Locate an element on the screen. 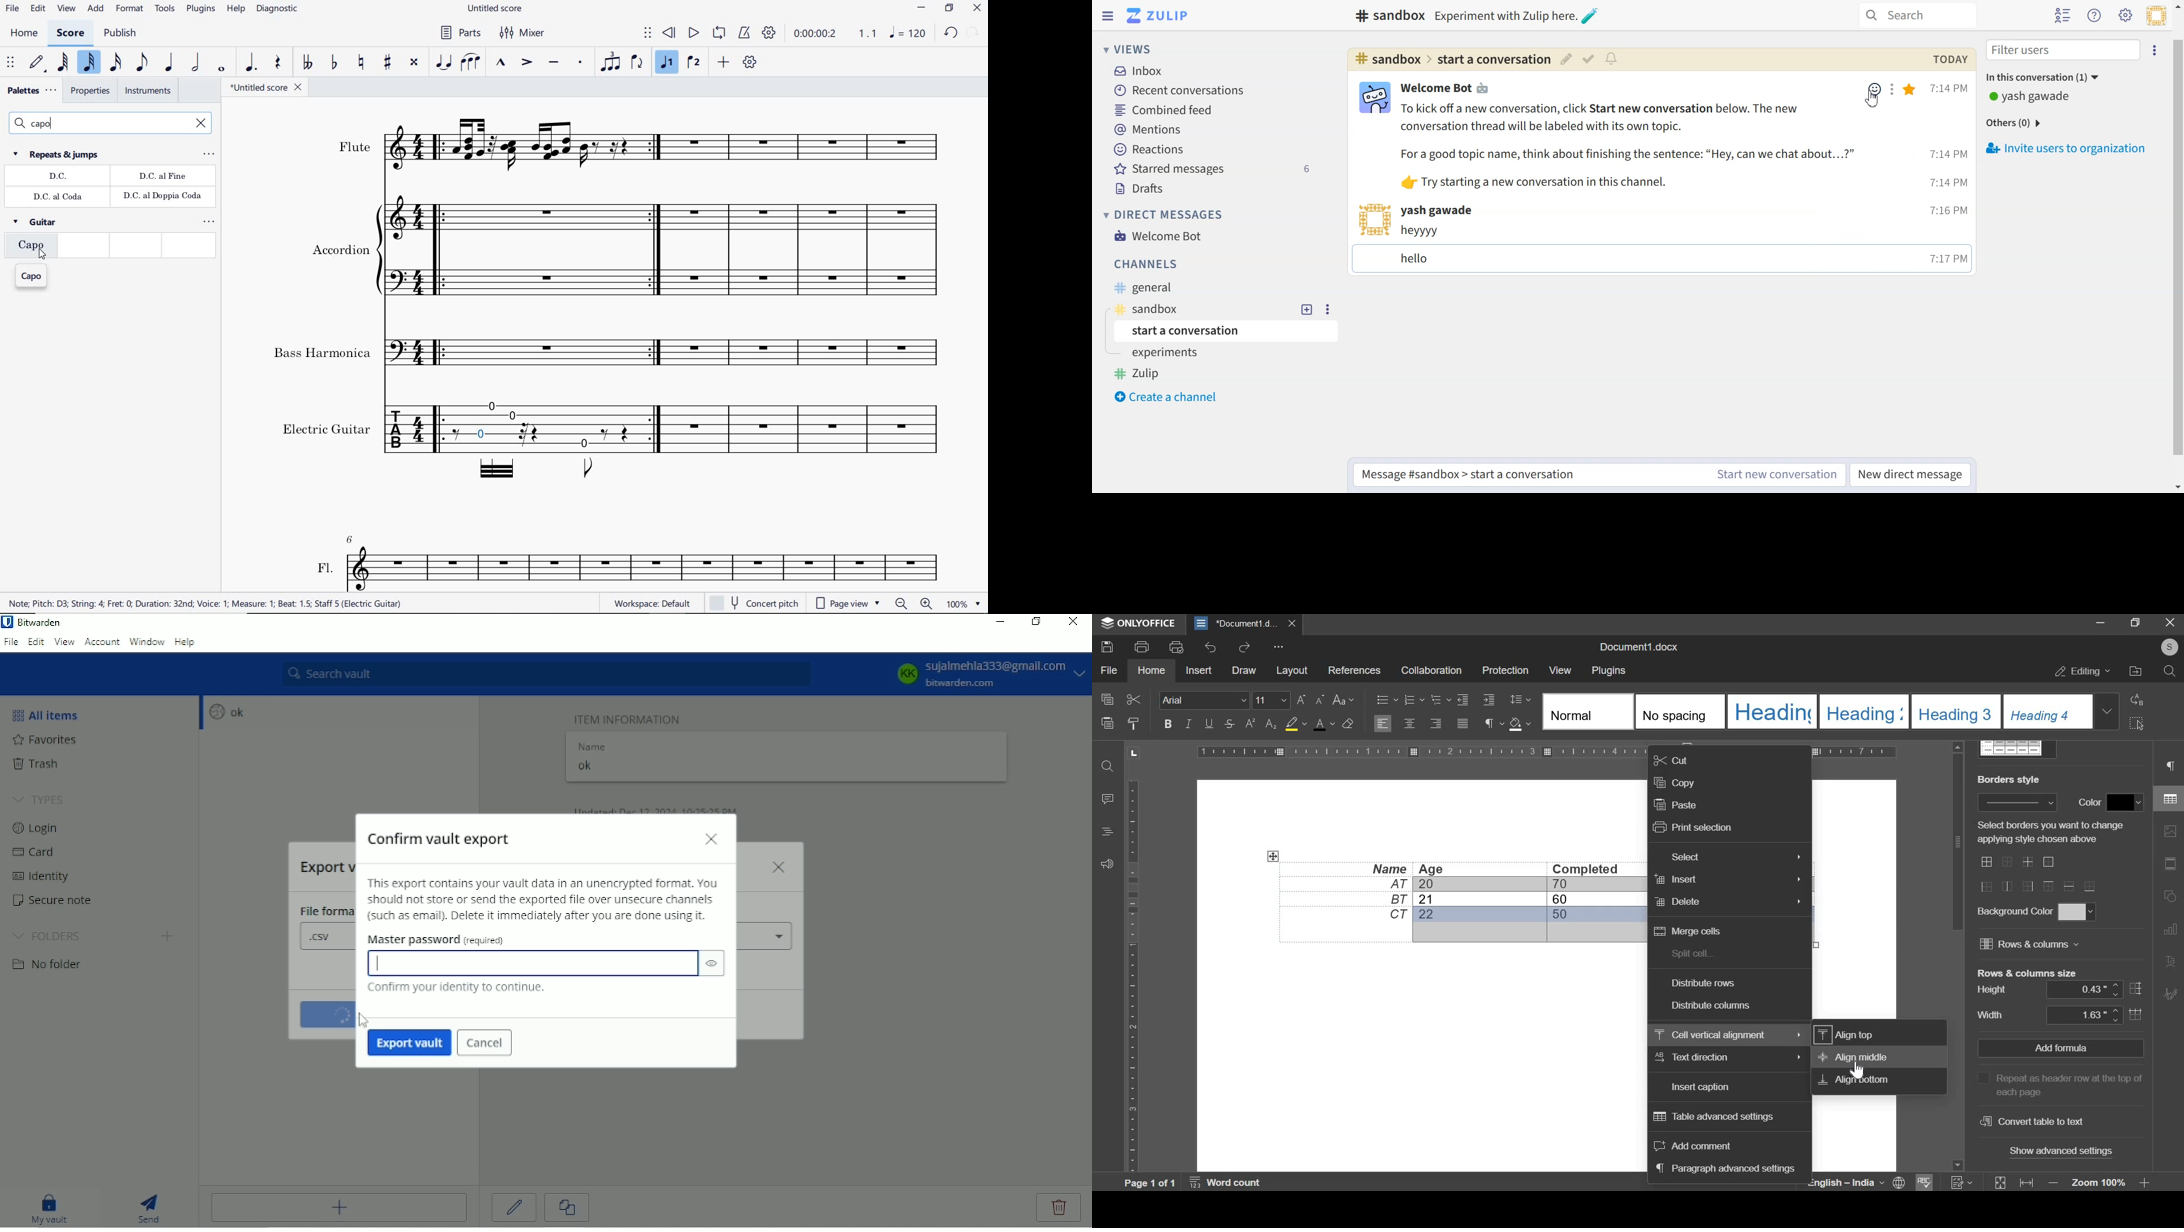 Image resolution: width=2184 pixels, height=1232 pixels. Emoji is located at coordinates (1873, 88).